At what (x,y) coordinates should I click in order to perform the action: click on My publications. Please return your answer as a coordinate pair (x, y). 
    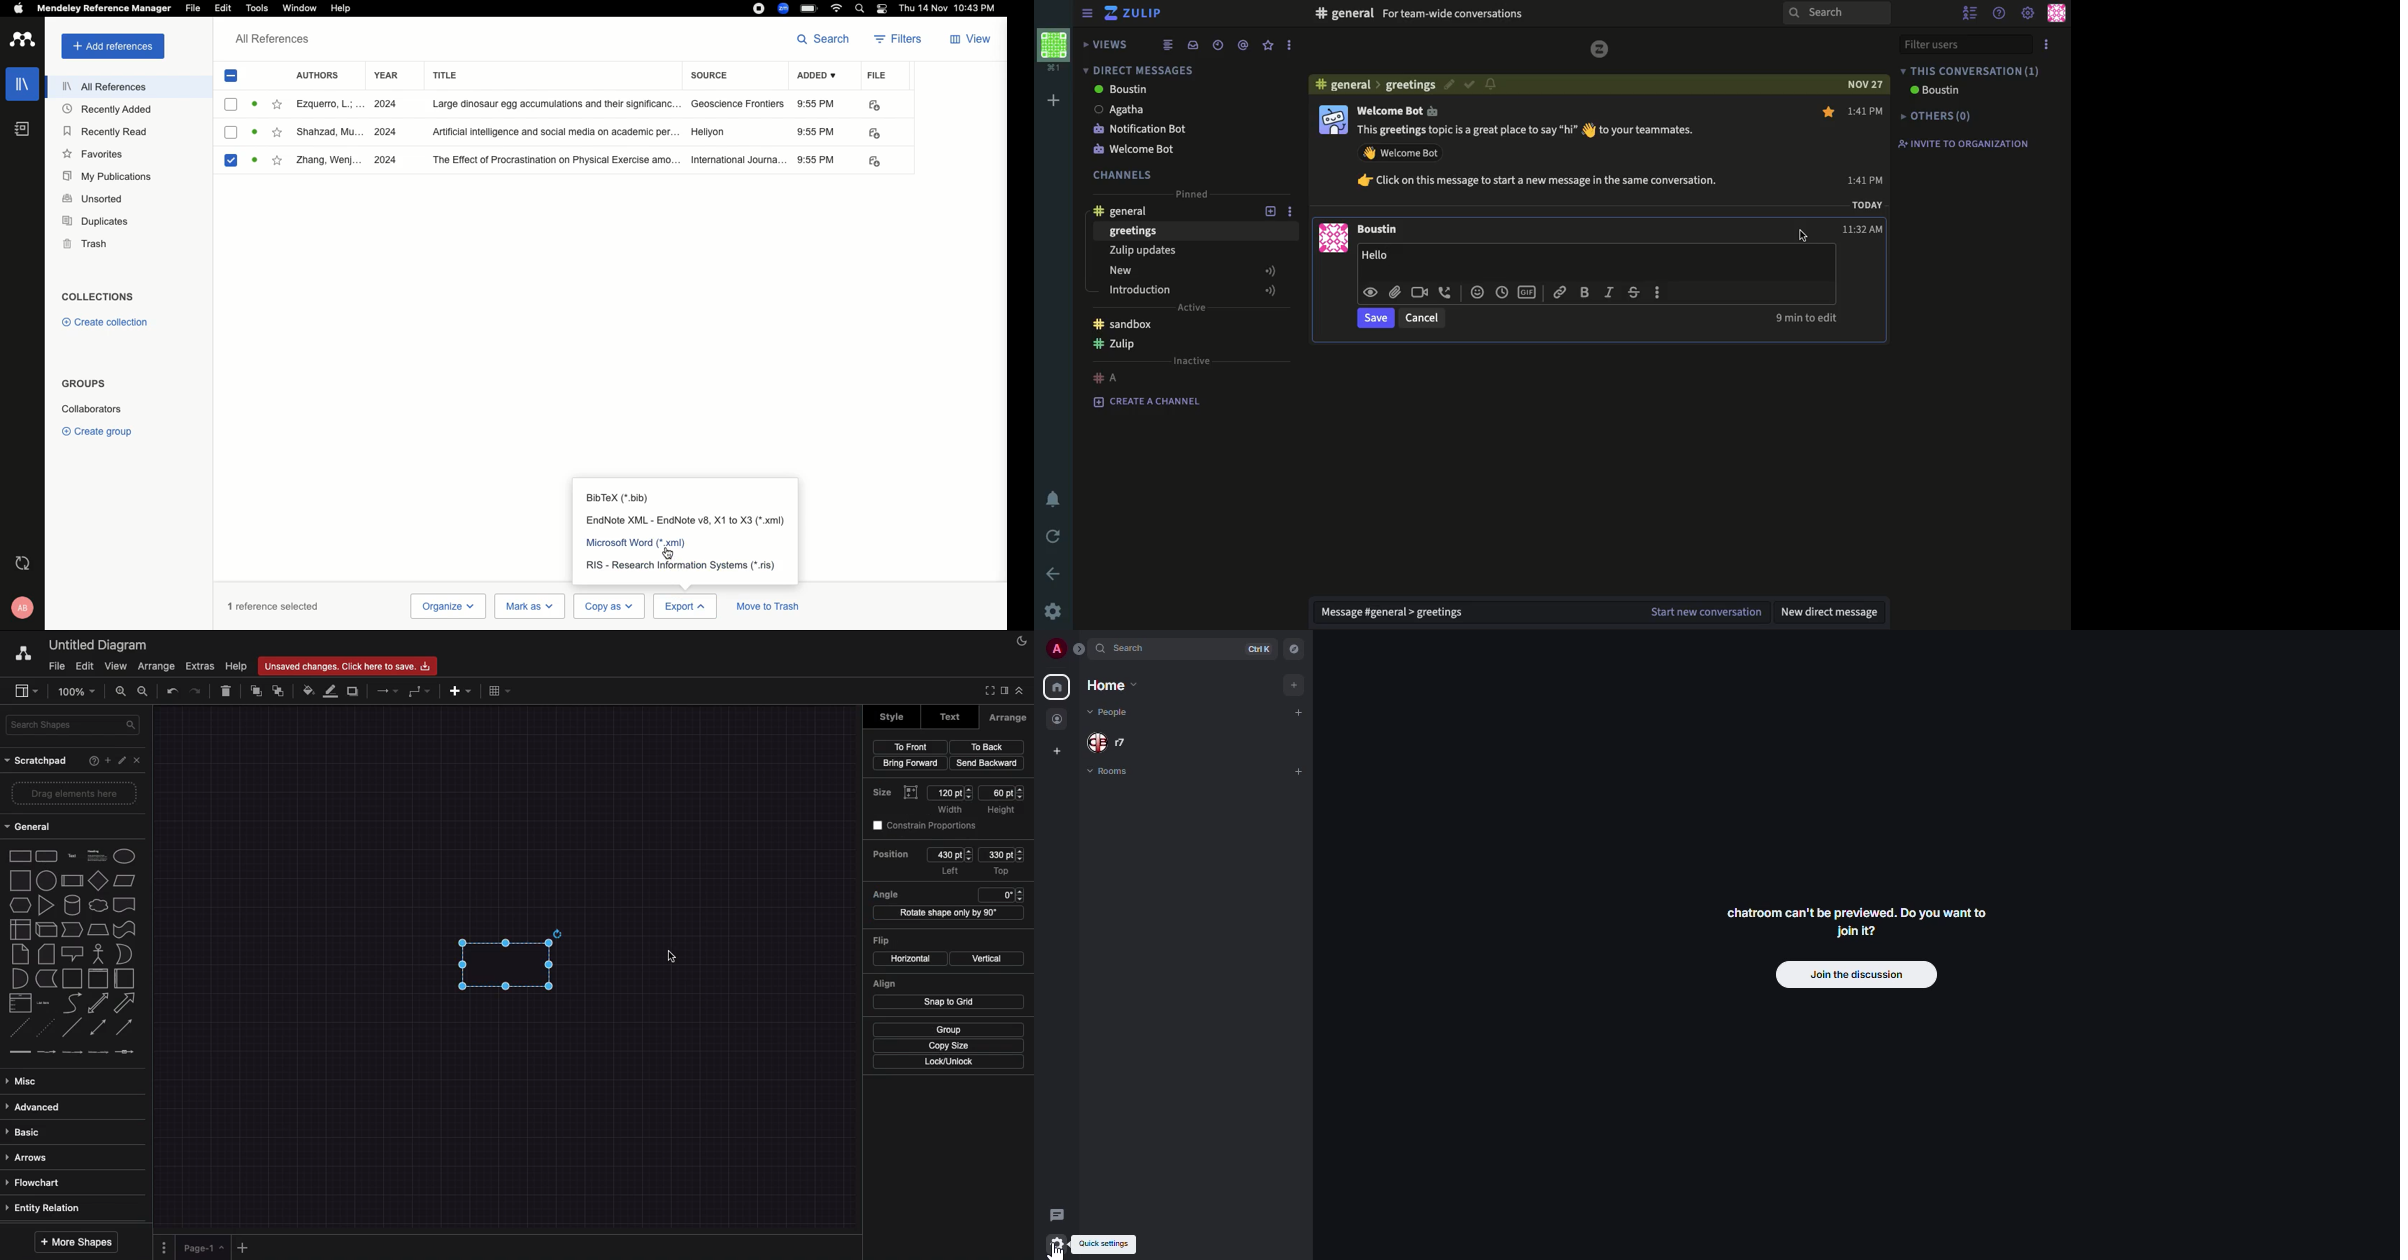
    Looking at the image, I should click on (111, 177).